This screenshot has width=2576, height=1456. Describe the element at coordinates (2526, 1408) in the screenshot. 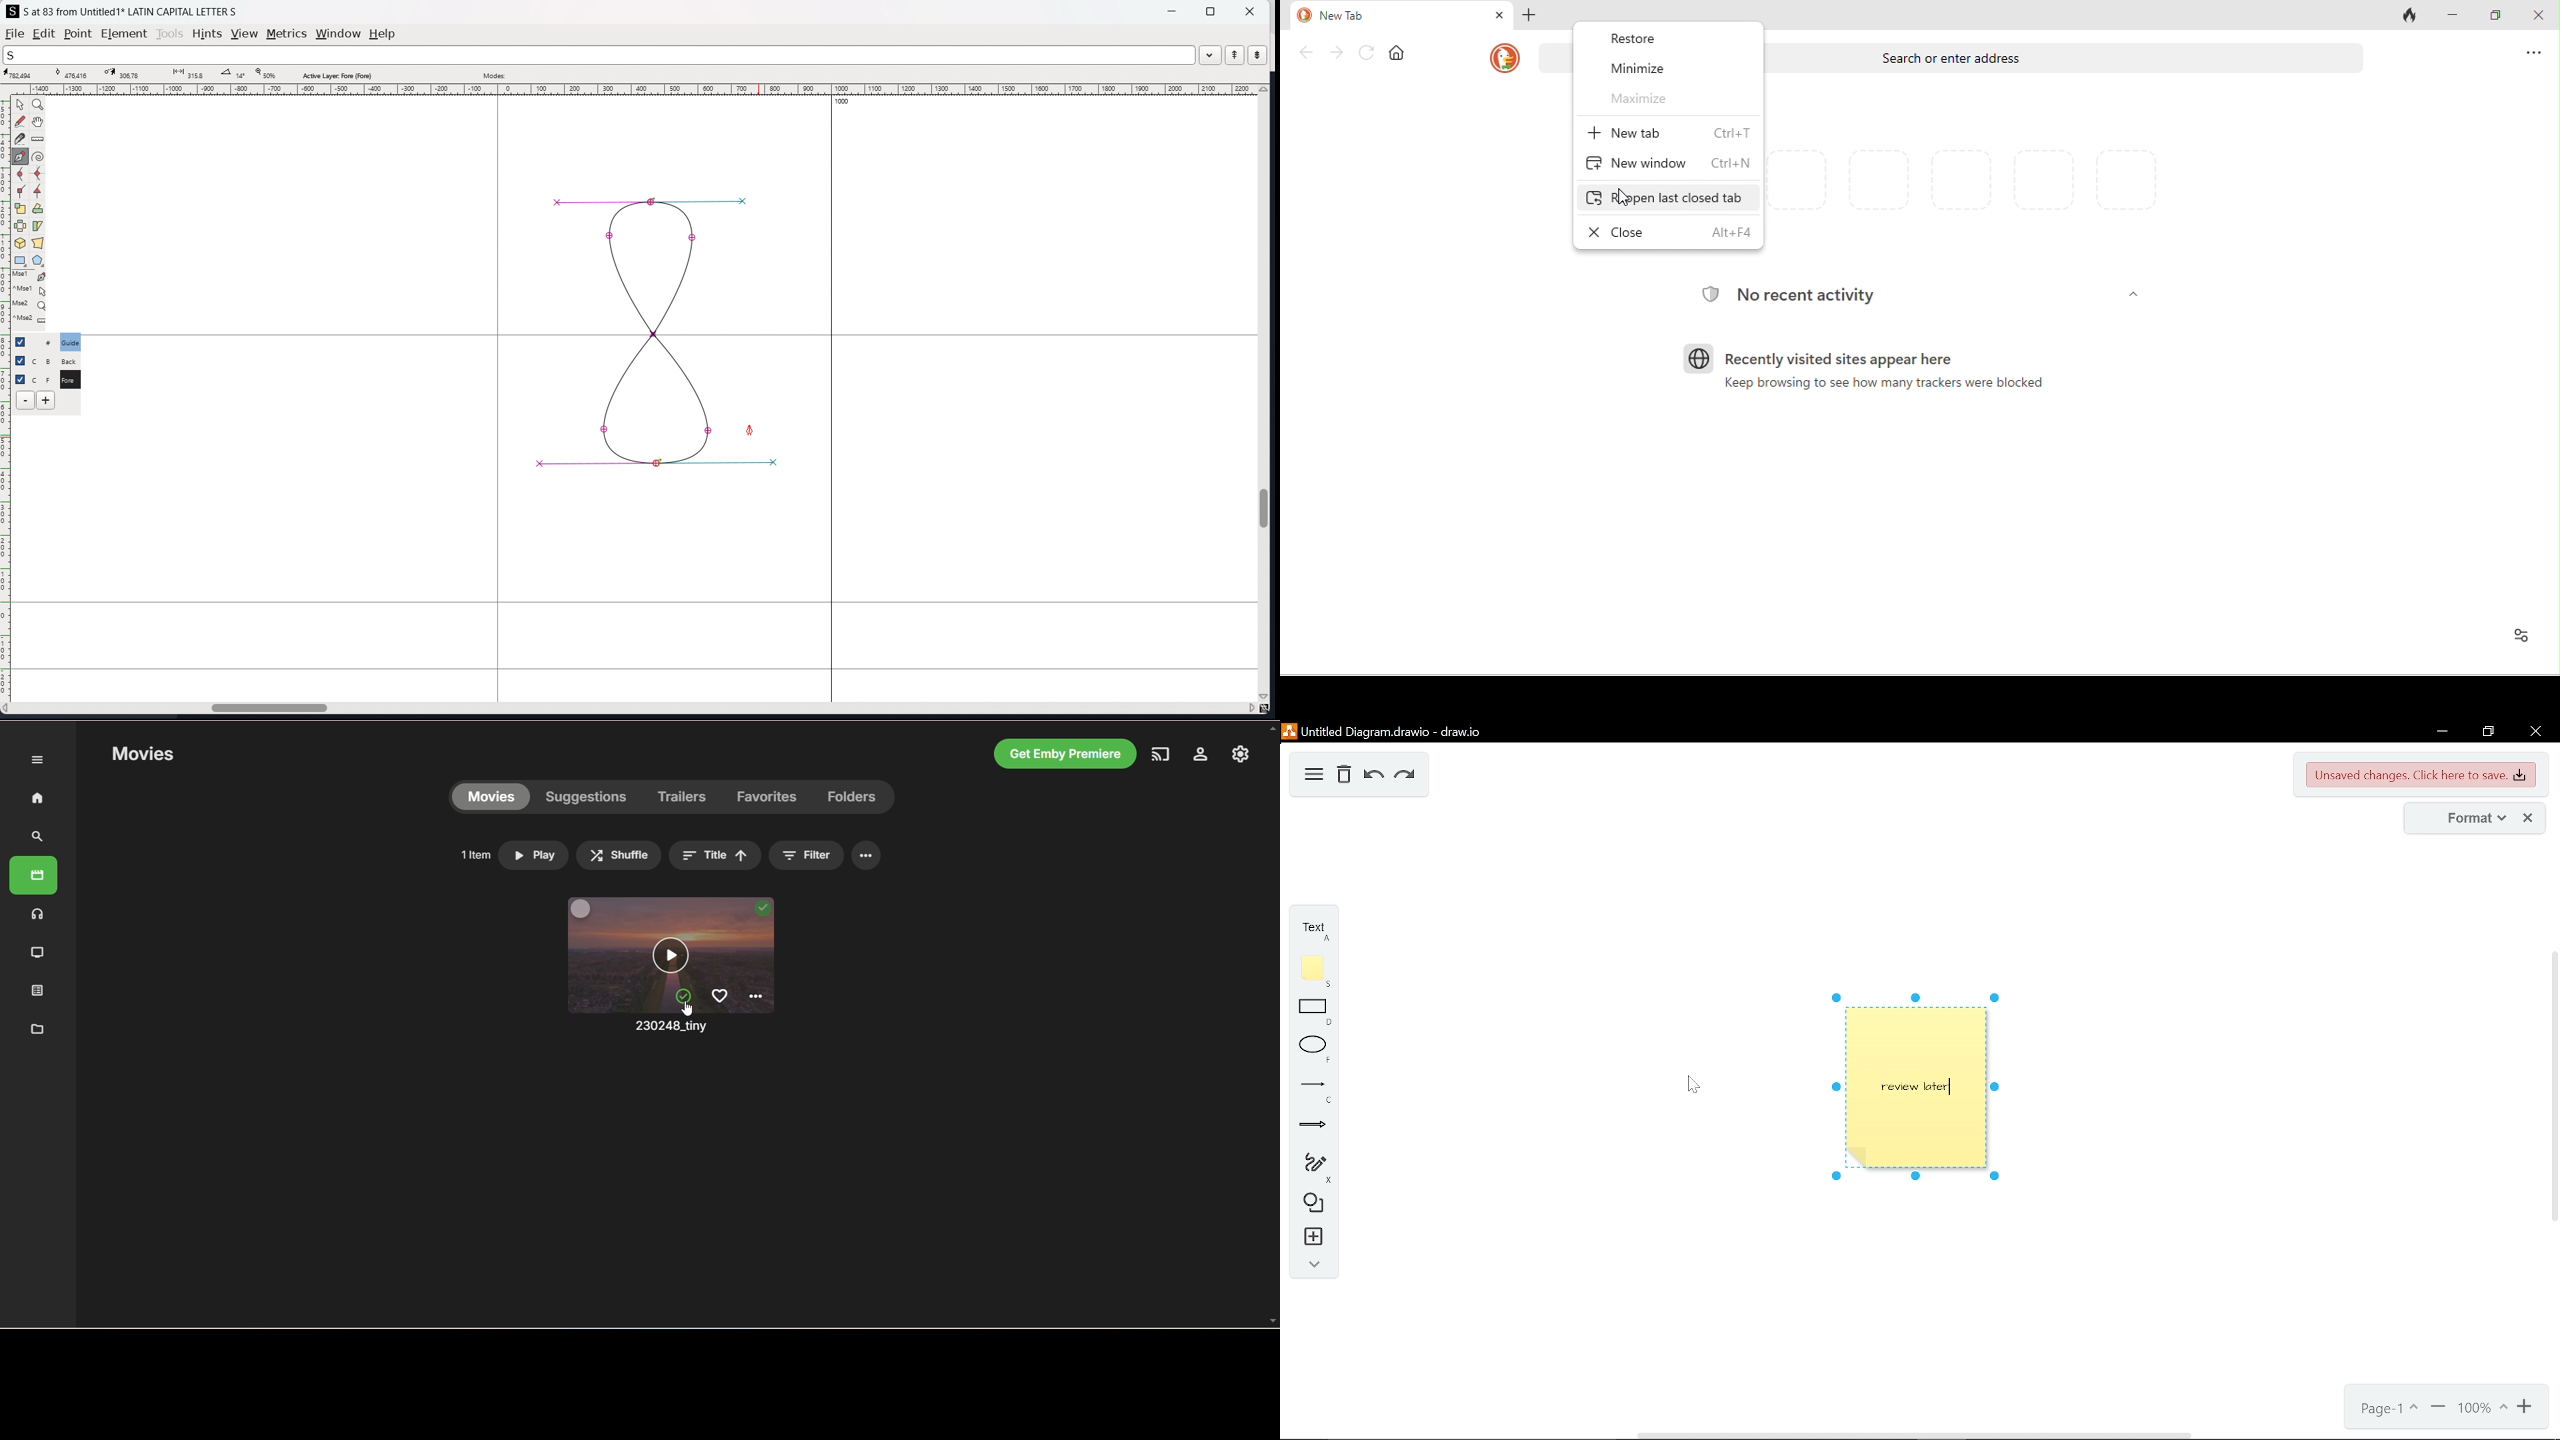

I see `zoom in` at that location.